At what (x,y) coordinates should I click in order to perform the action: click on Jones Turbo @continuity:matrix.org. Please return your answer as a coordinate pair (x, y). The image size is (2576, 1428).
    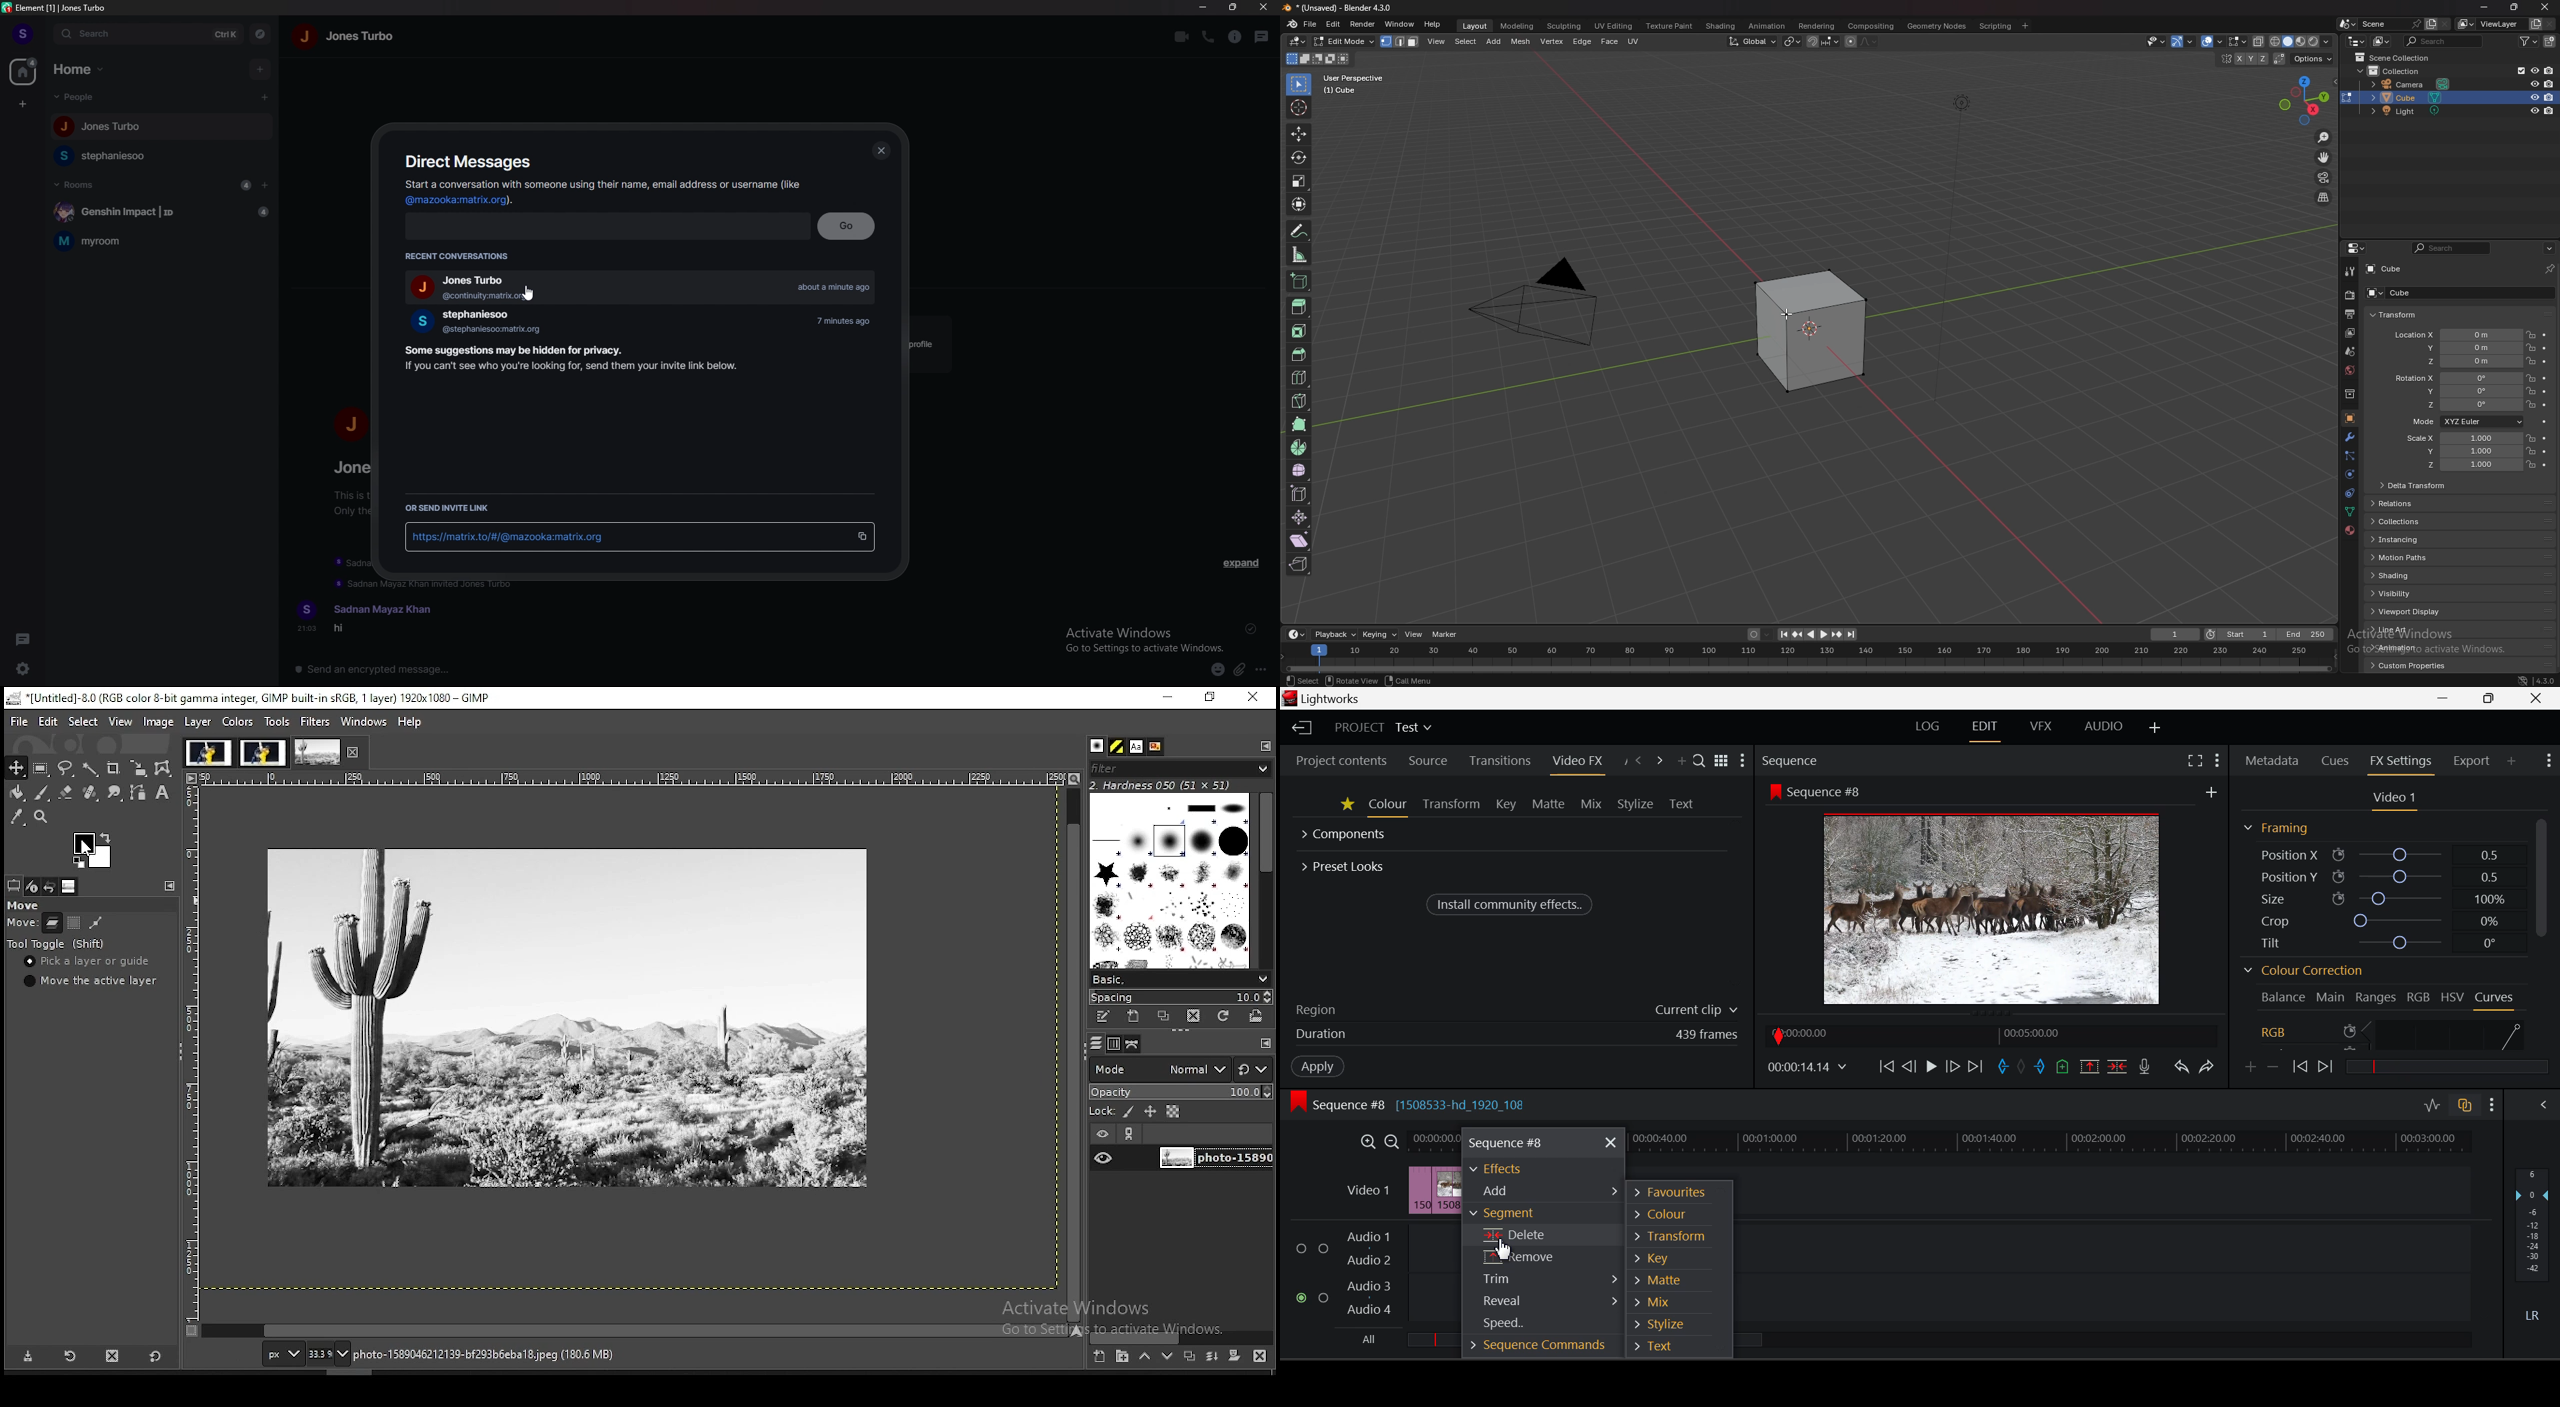
    Looking at the image, I should click on (451, 288).